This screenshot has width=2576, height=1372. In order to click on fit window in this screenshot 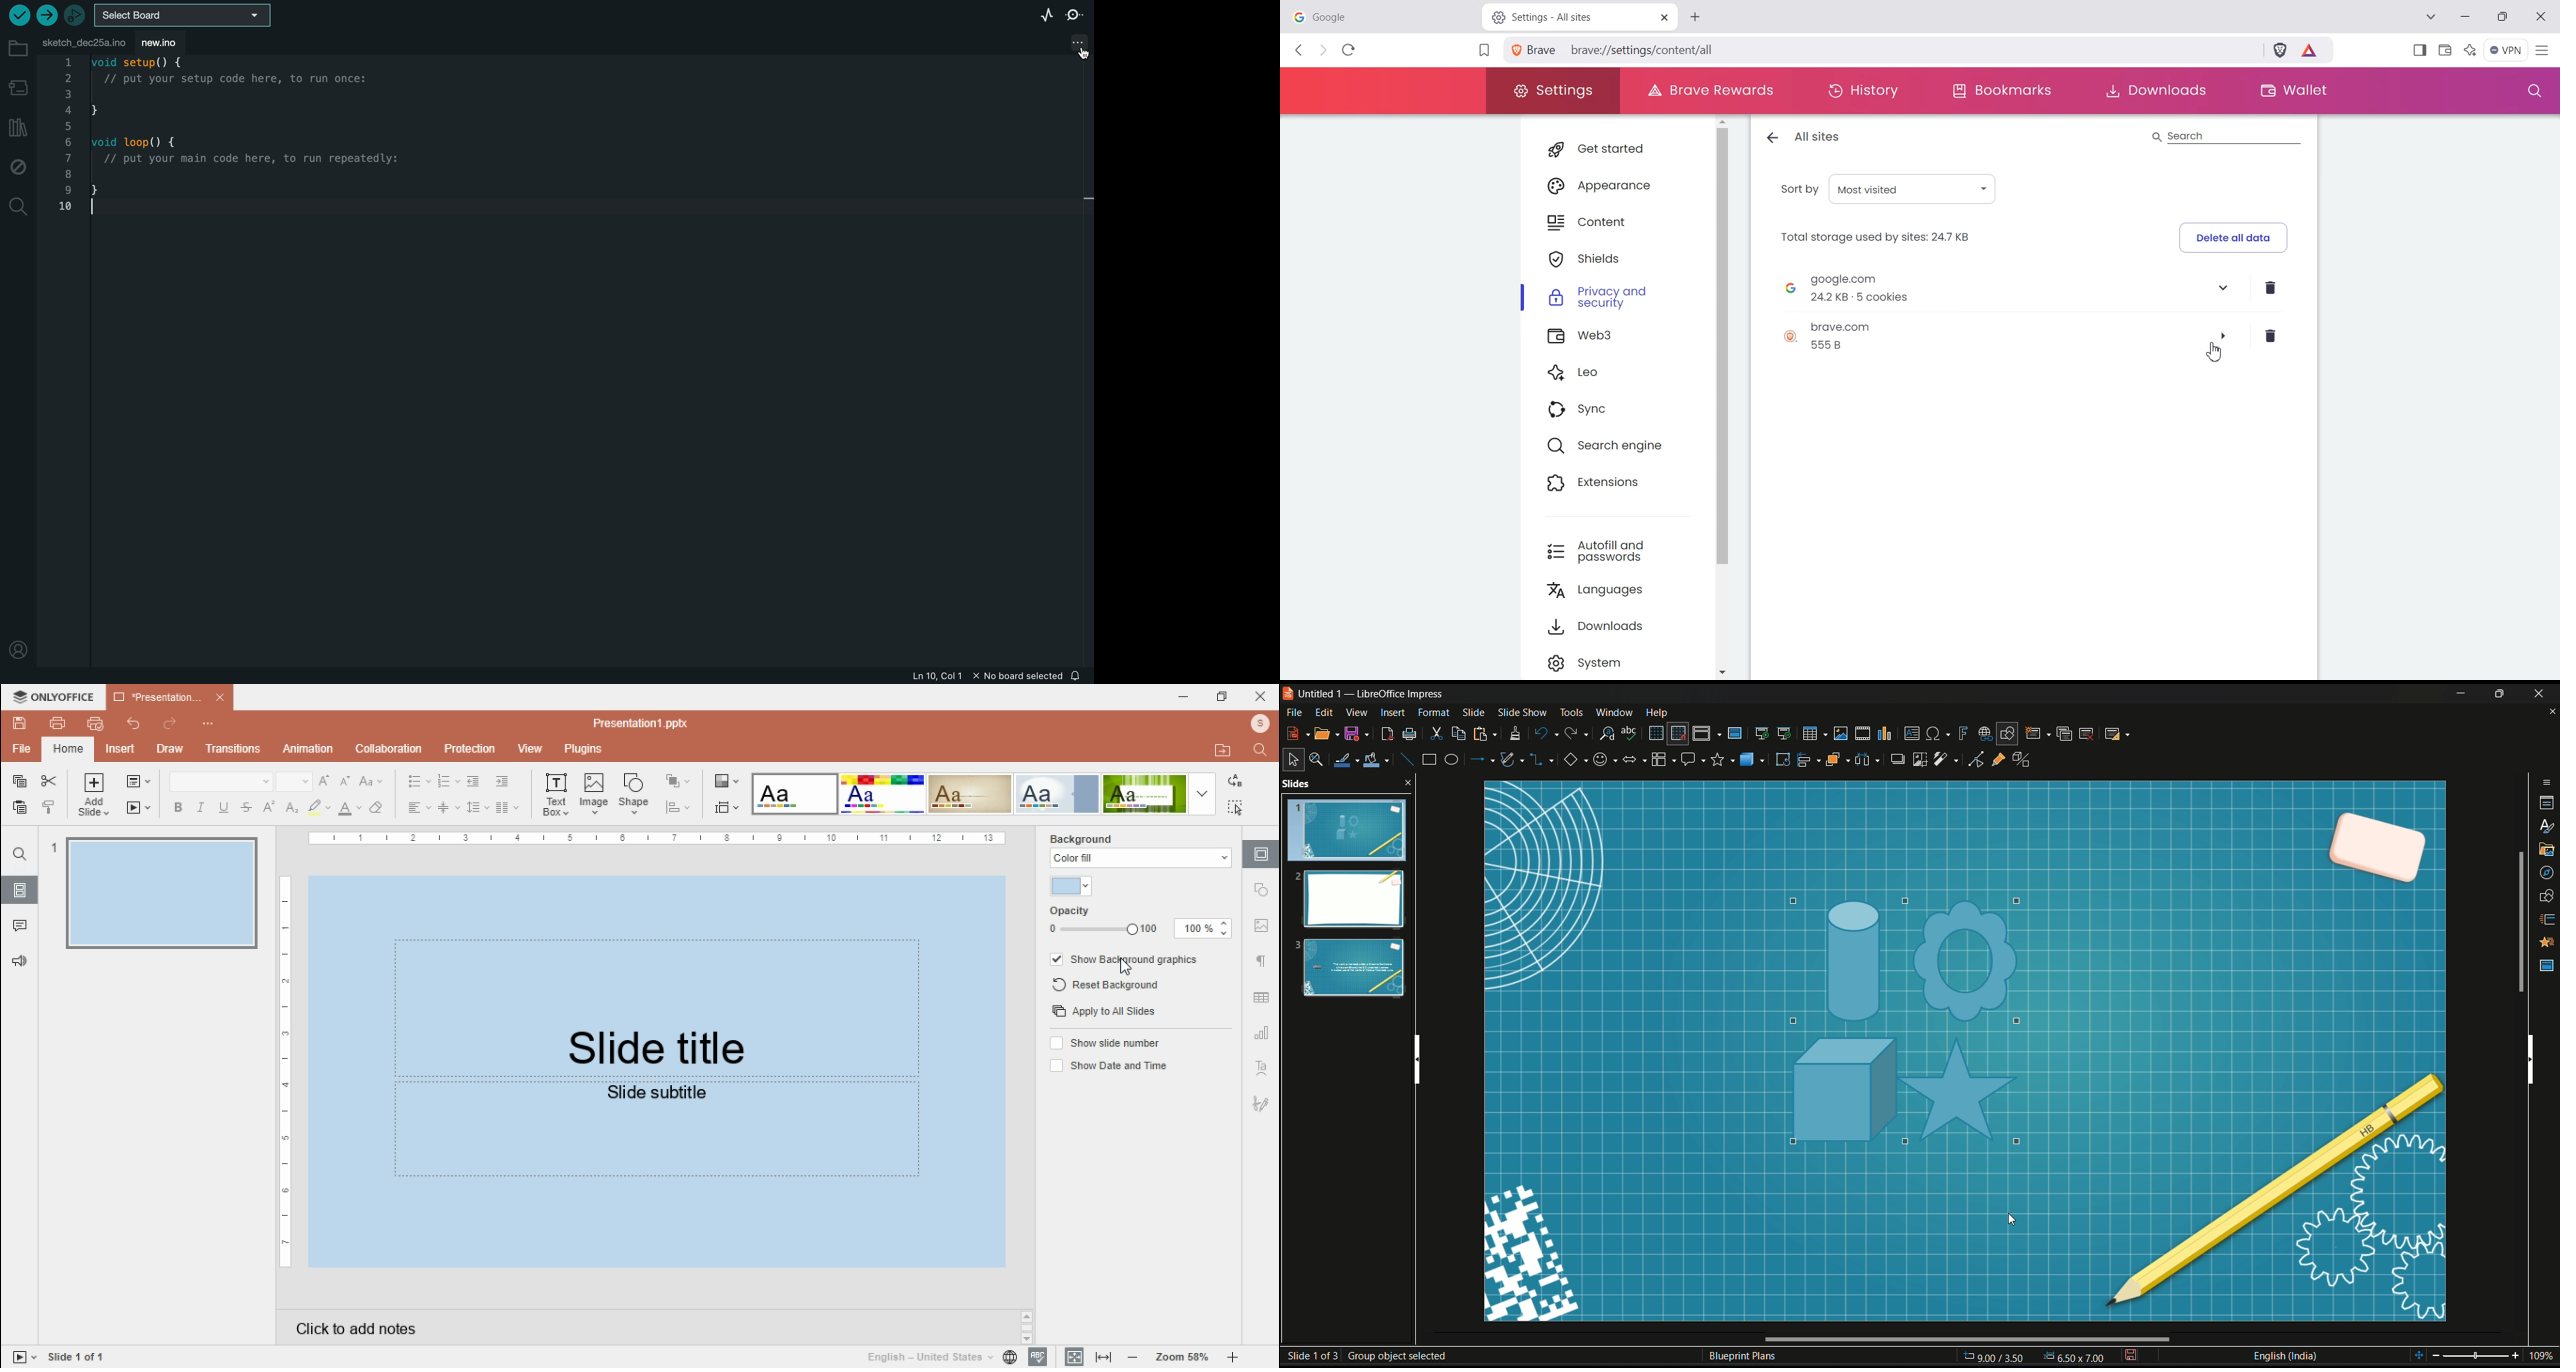, I will do `click(1074, 1358)`.